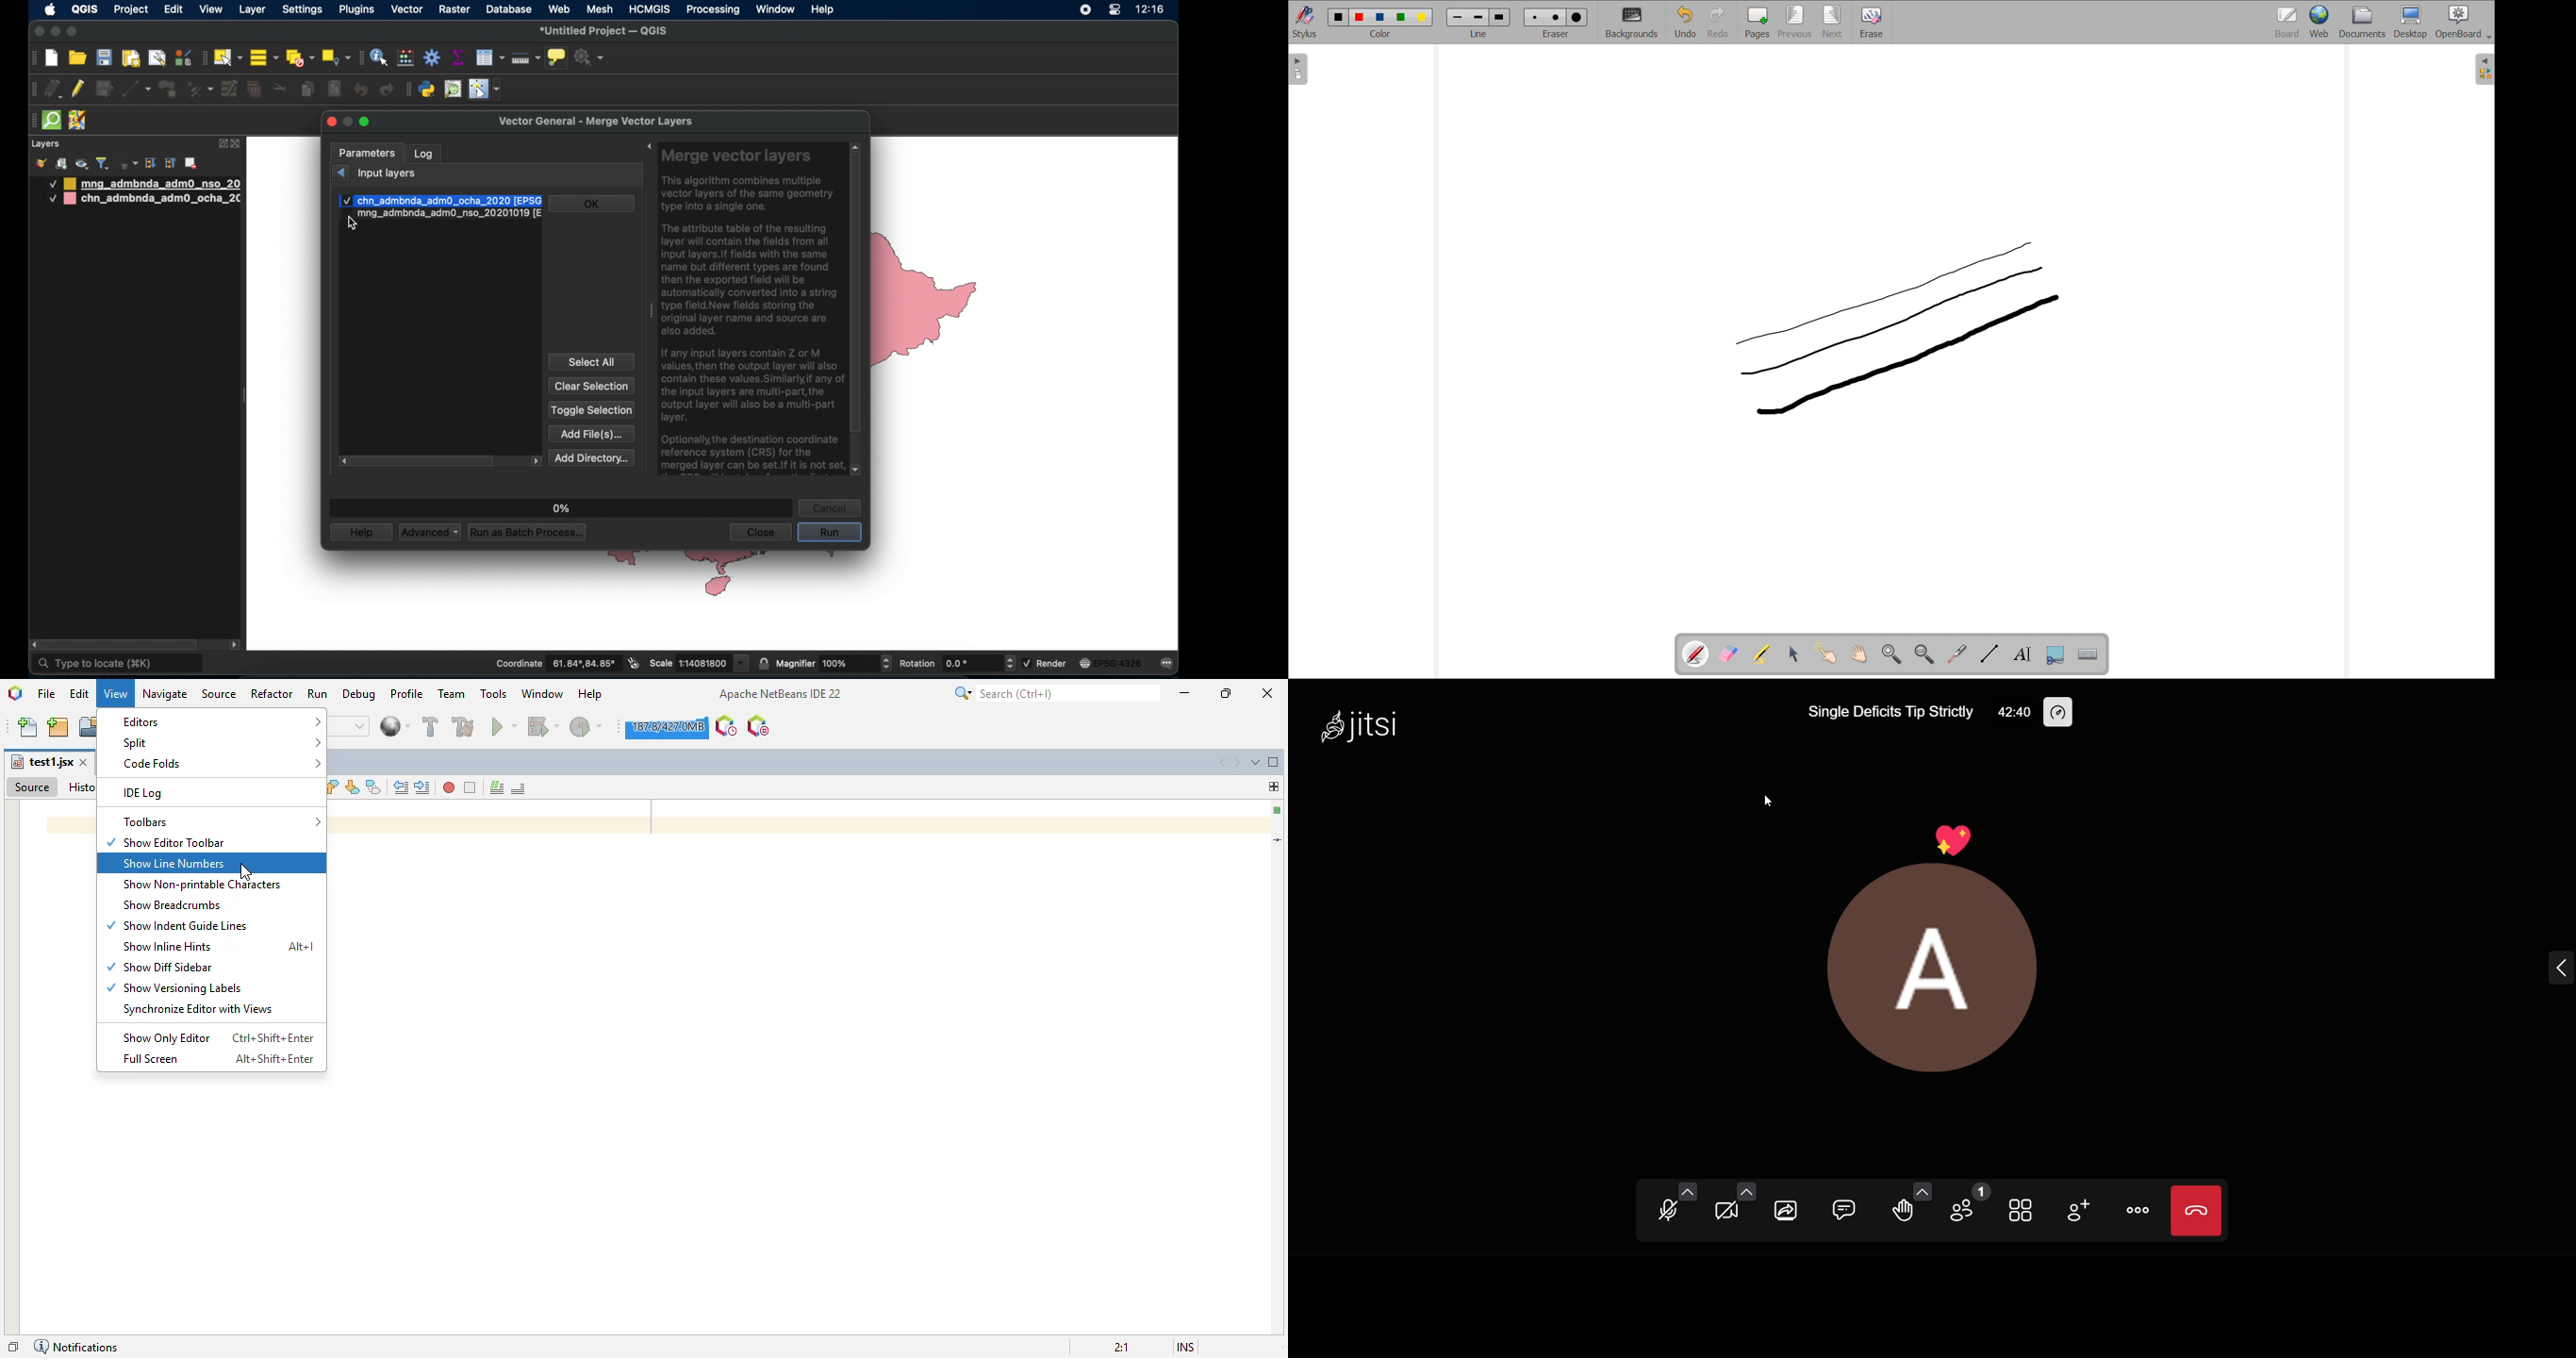 The height and width of the screenshot is (1372, 2576). I want to click on documents, so click(2362, 23).